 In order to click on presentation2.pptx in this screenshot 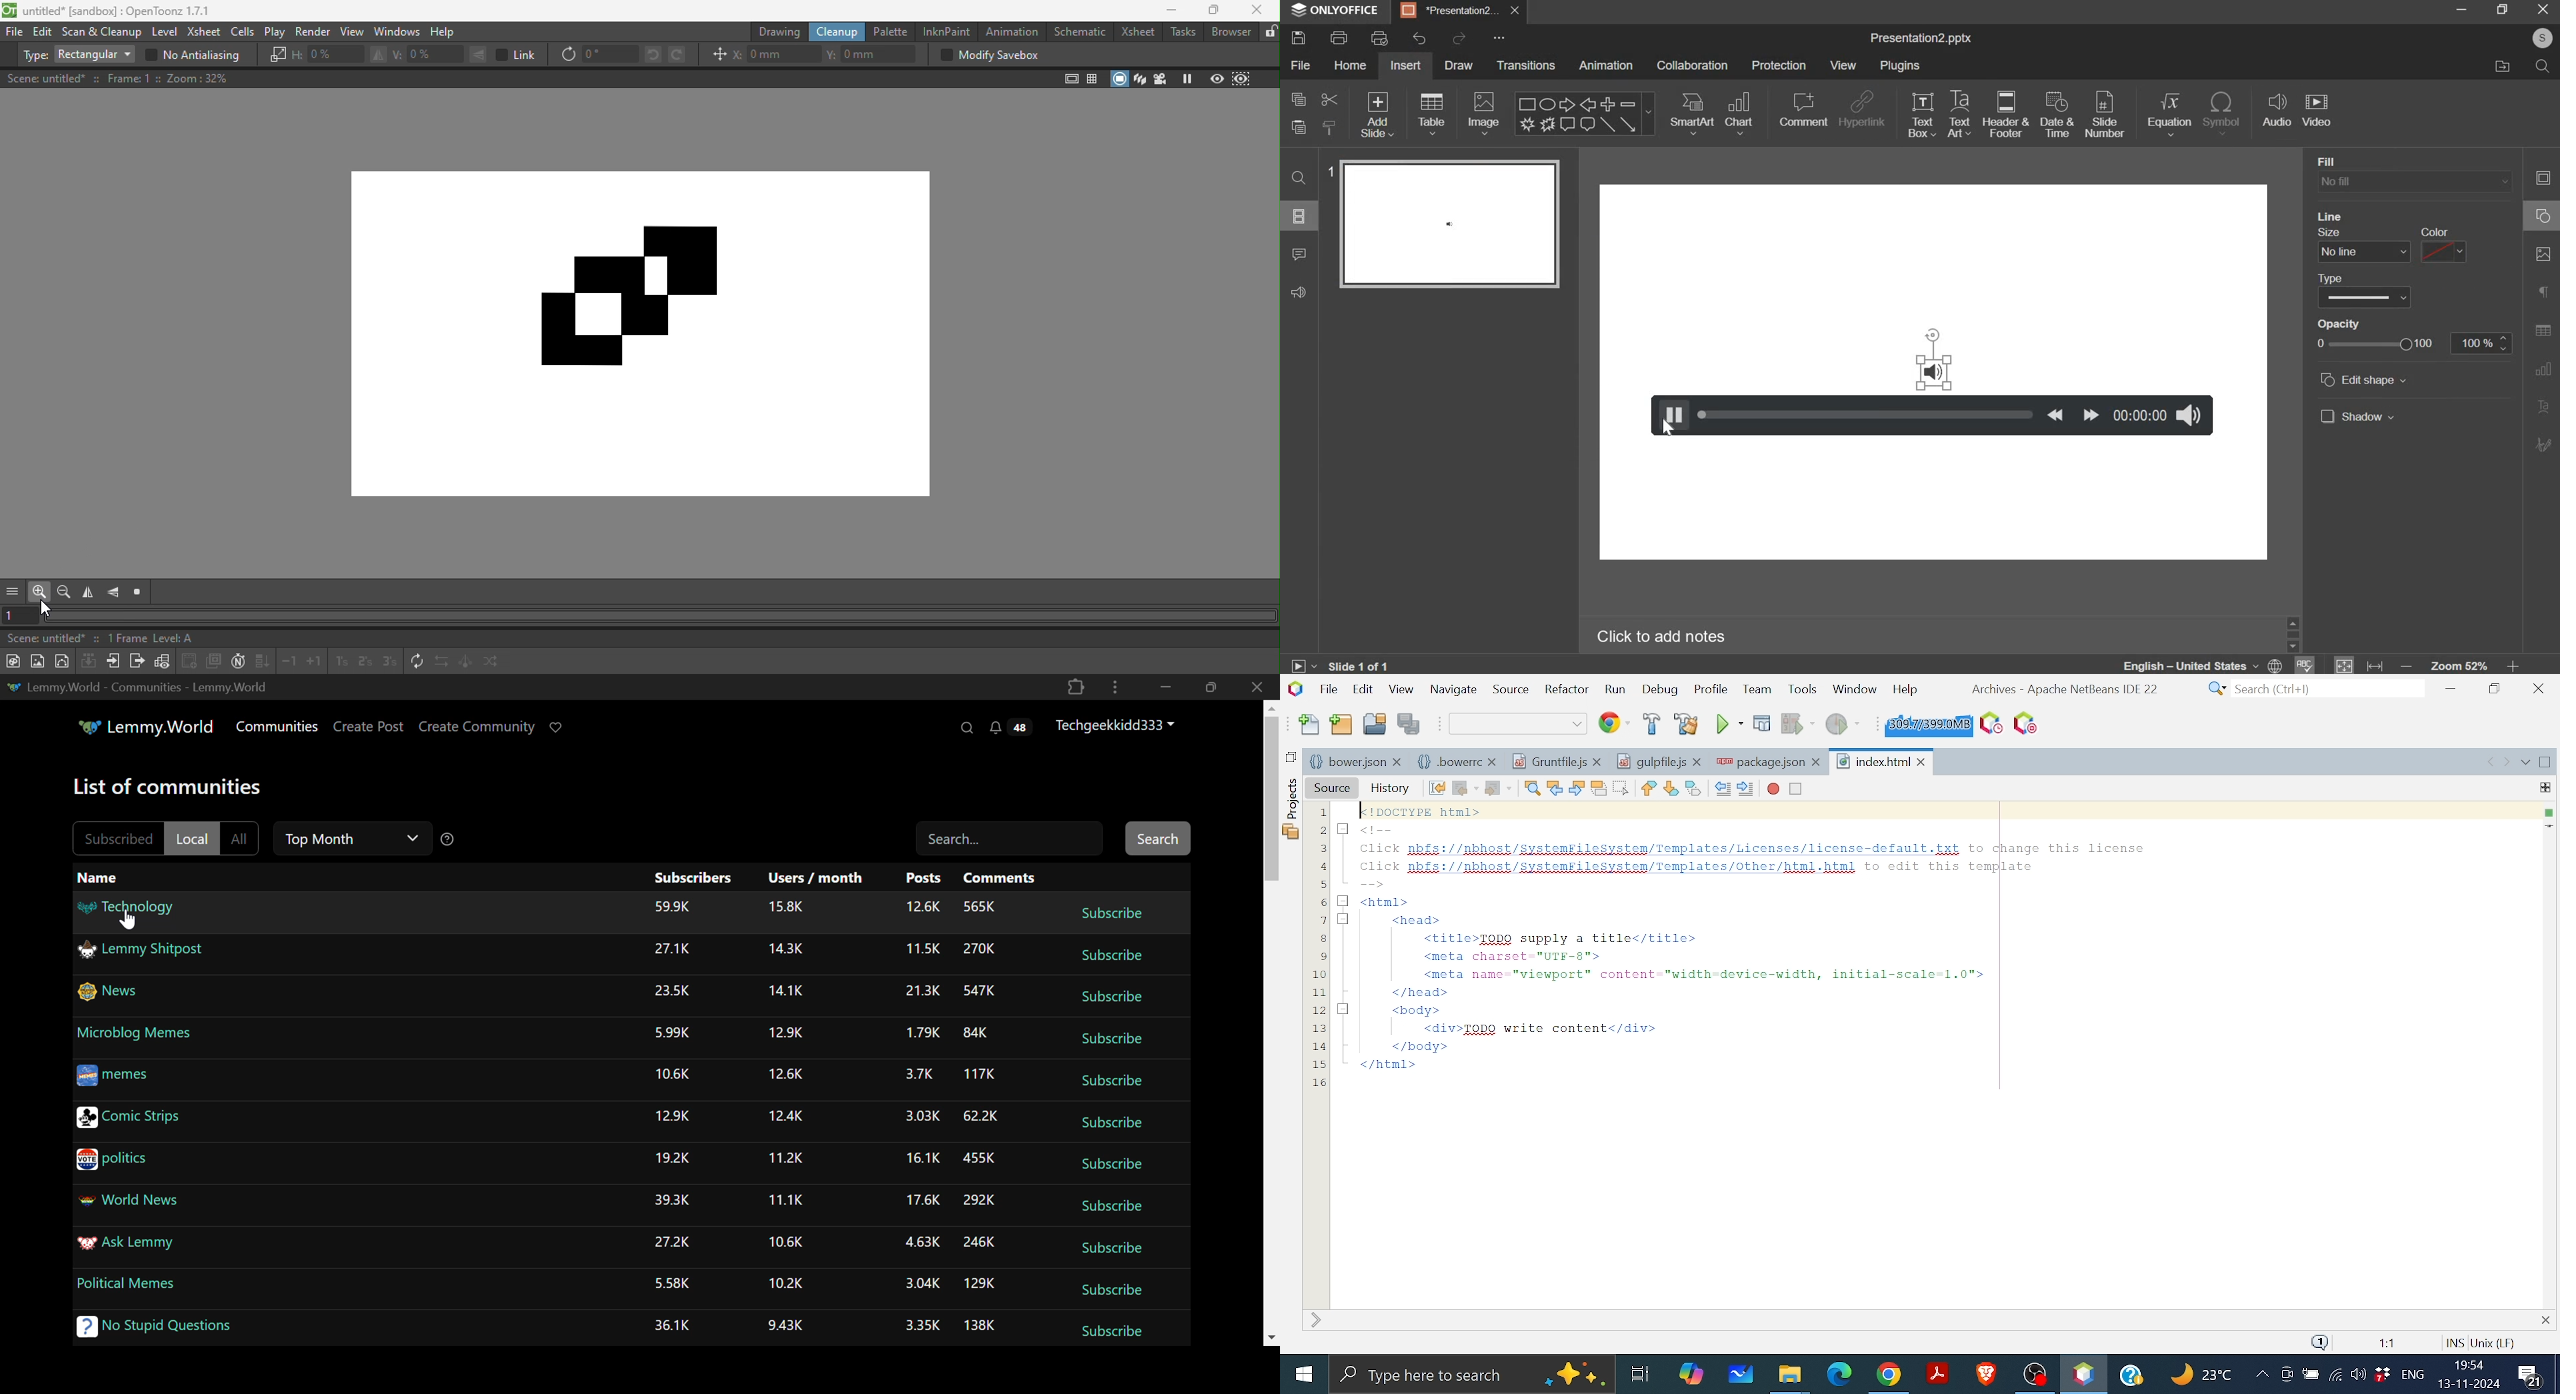, I will do `click(1926, 39)`.